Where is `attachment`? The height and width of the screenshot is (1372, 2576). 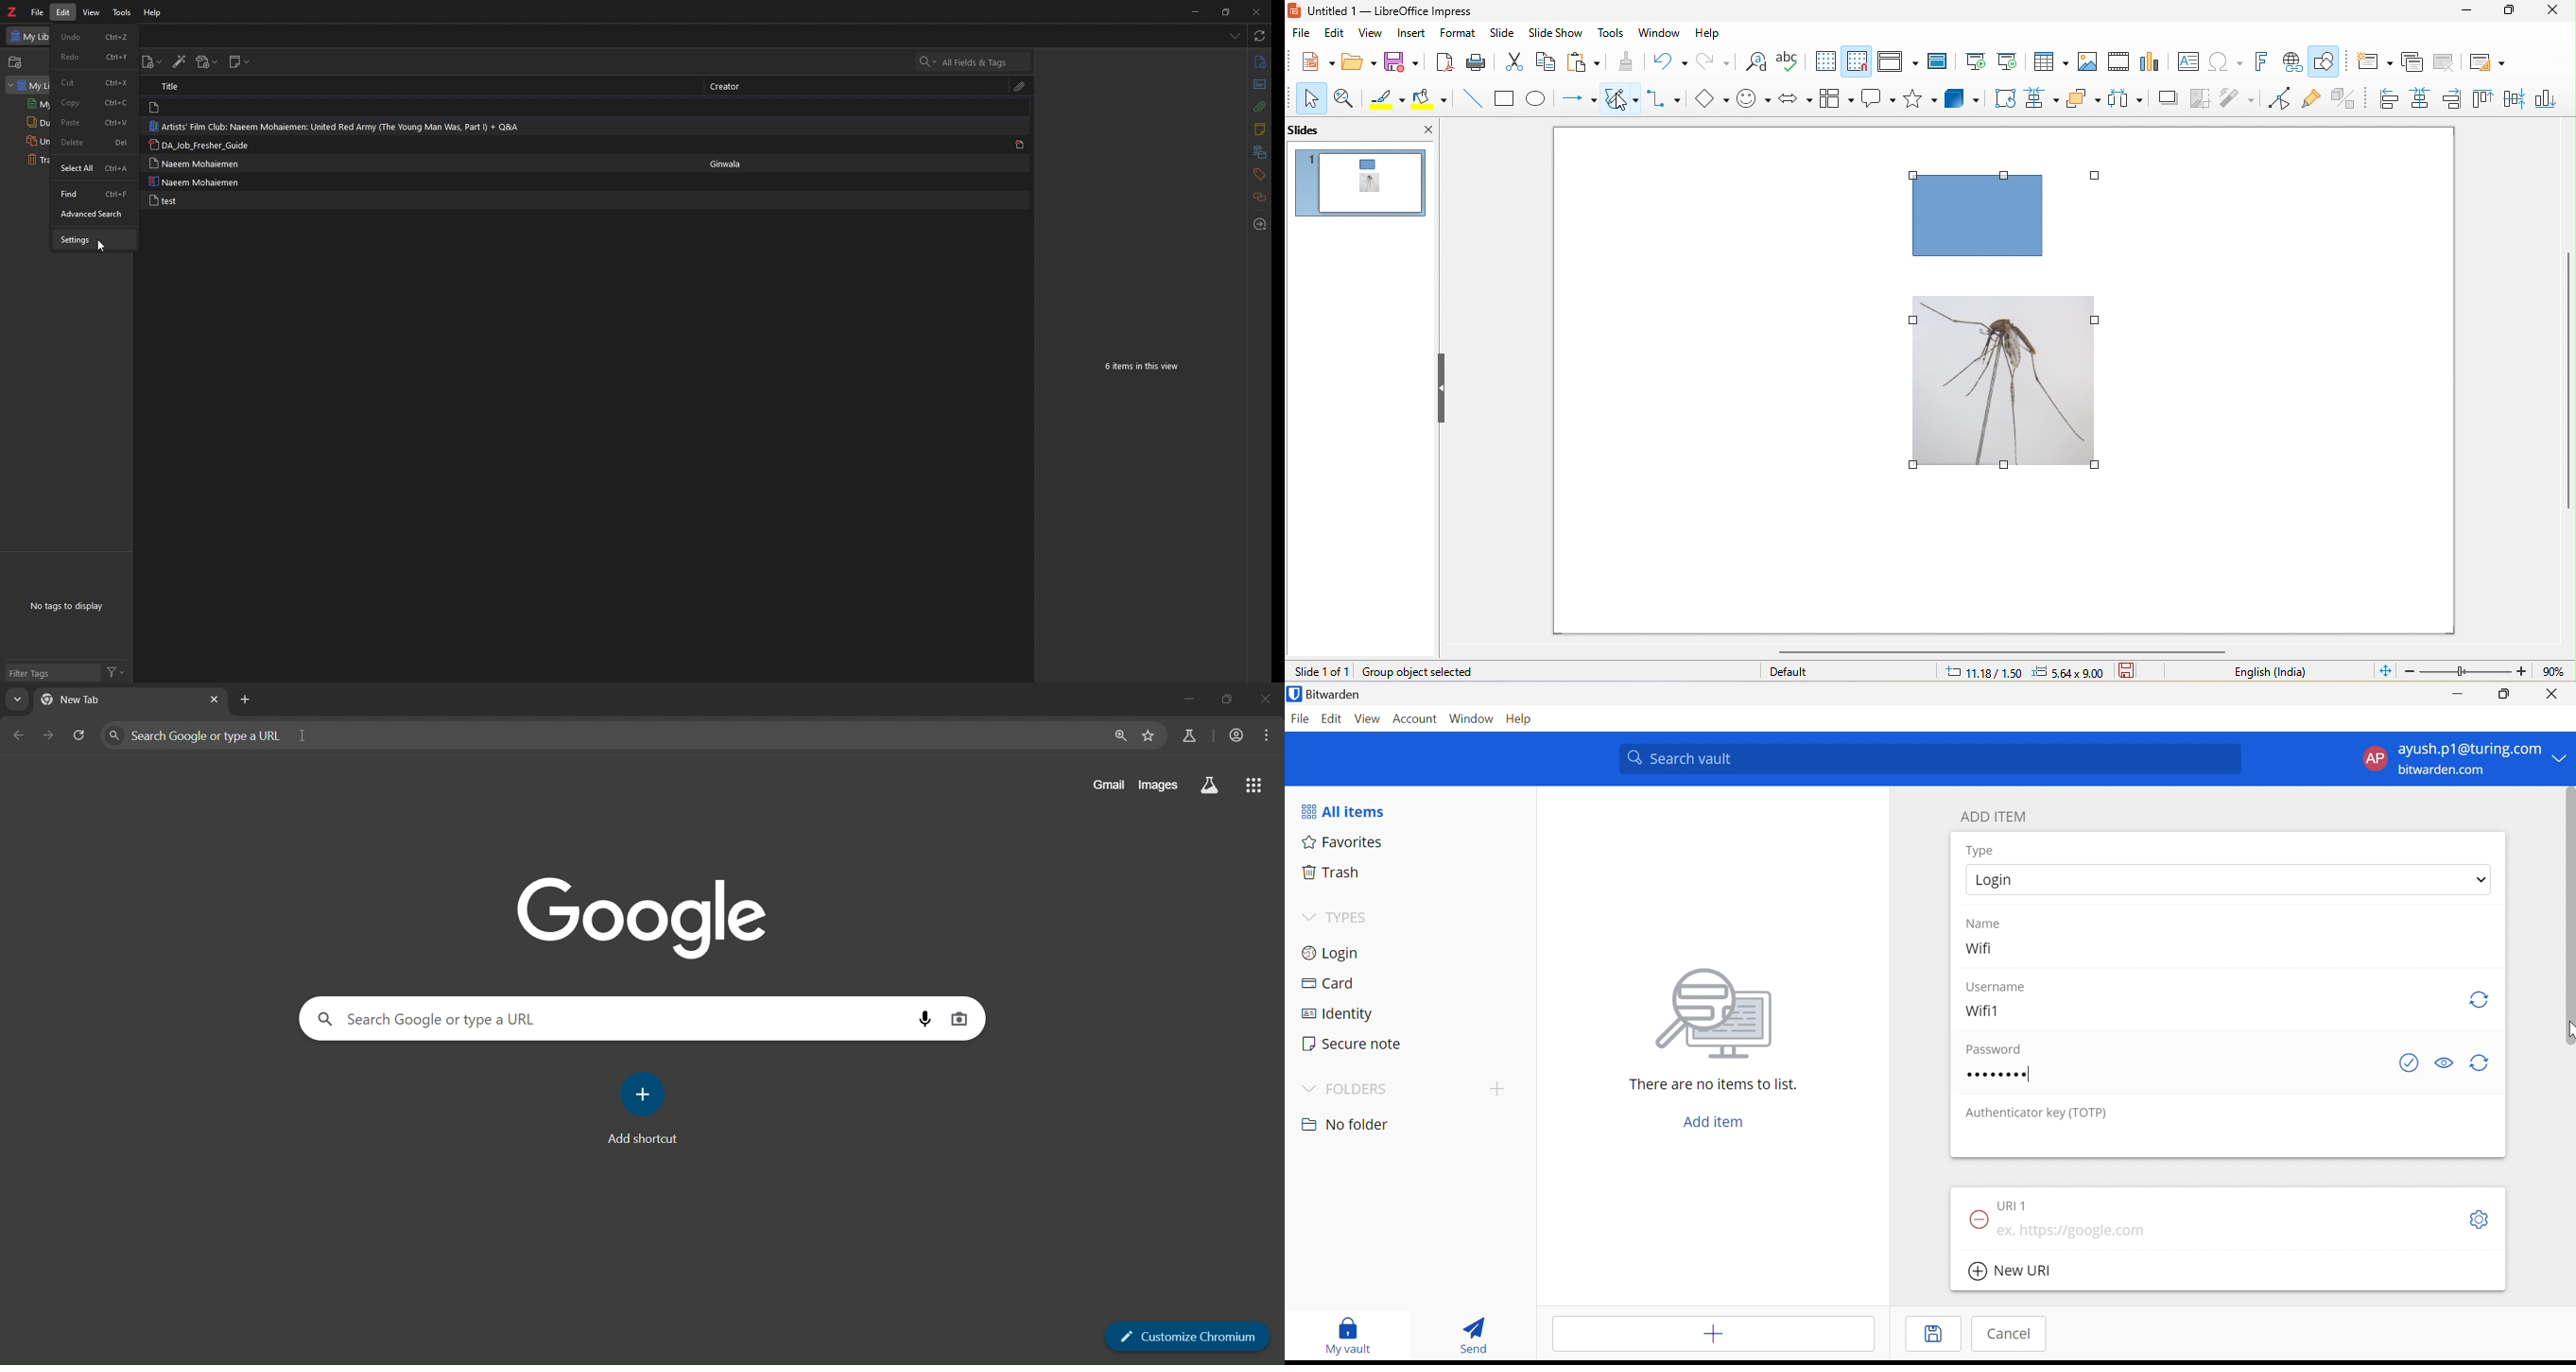 attachment is located at coordinates (1020, 87).